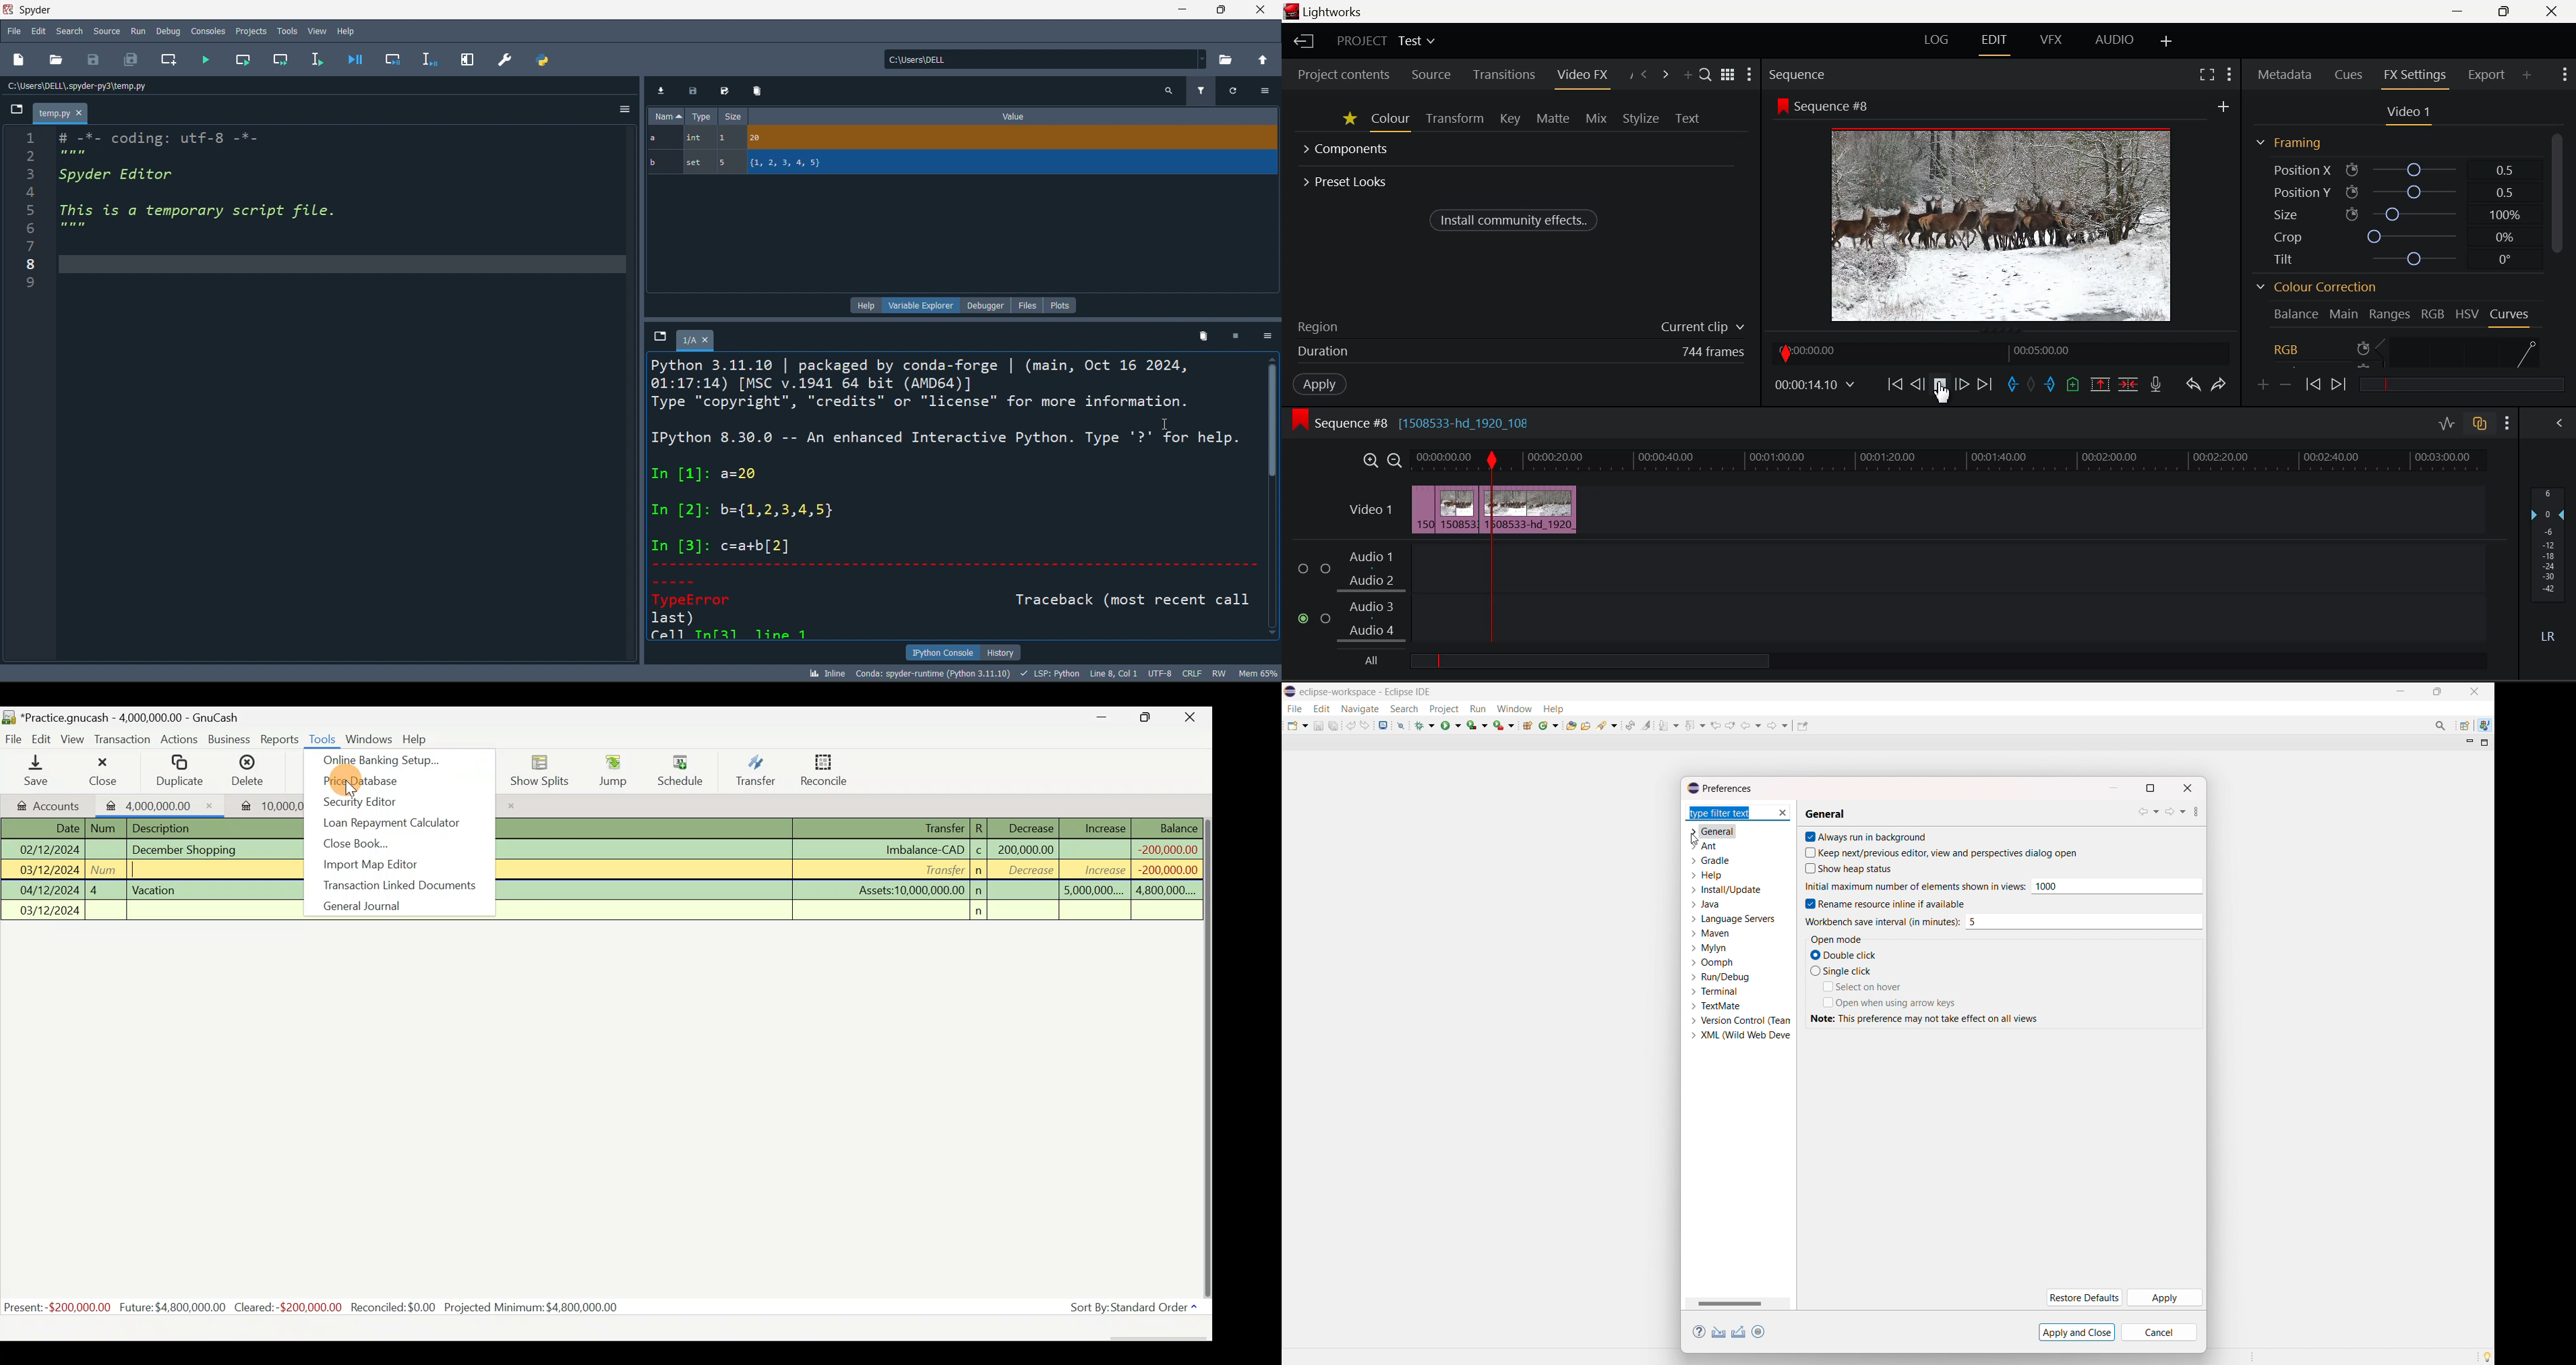 Image resolution: width=2576 pixels, height=1372 pixels. Describe the element at coordinates (1730, 1304) in the screenshot. I see `scrollbar` at that location.